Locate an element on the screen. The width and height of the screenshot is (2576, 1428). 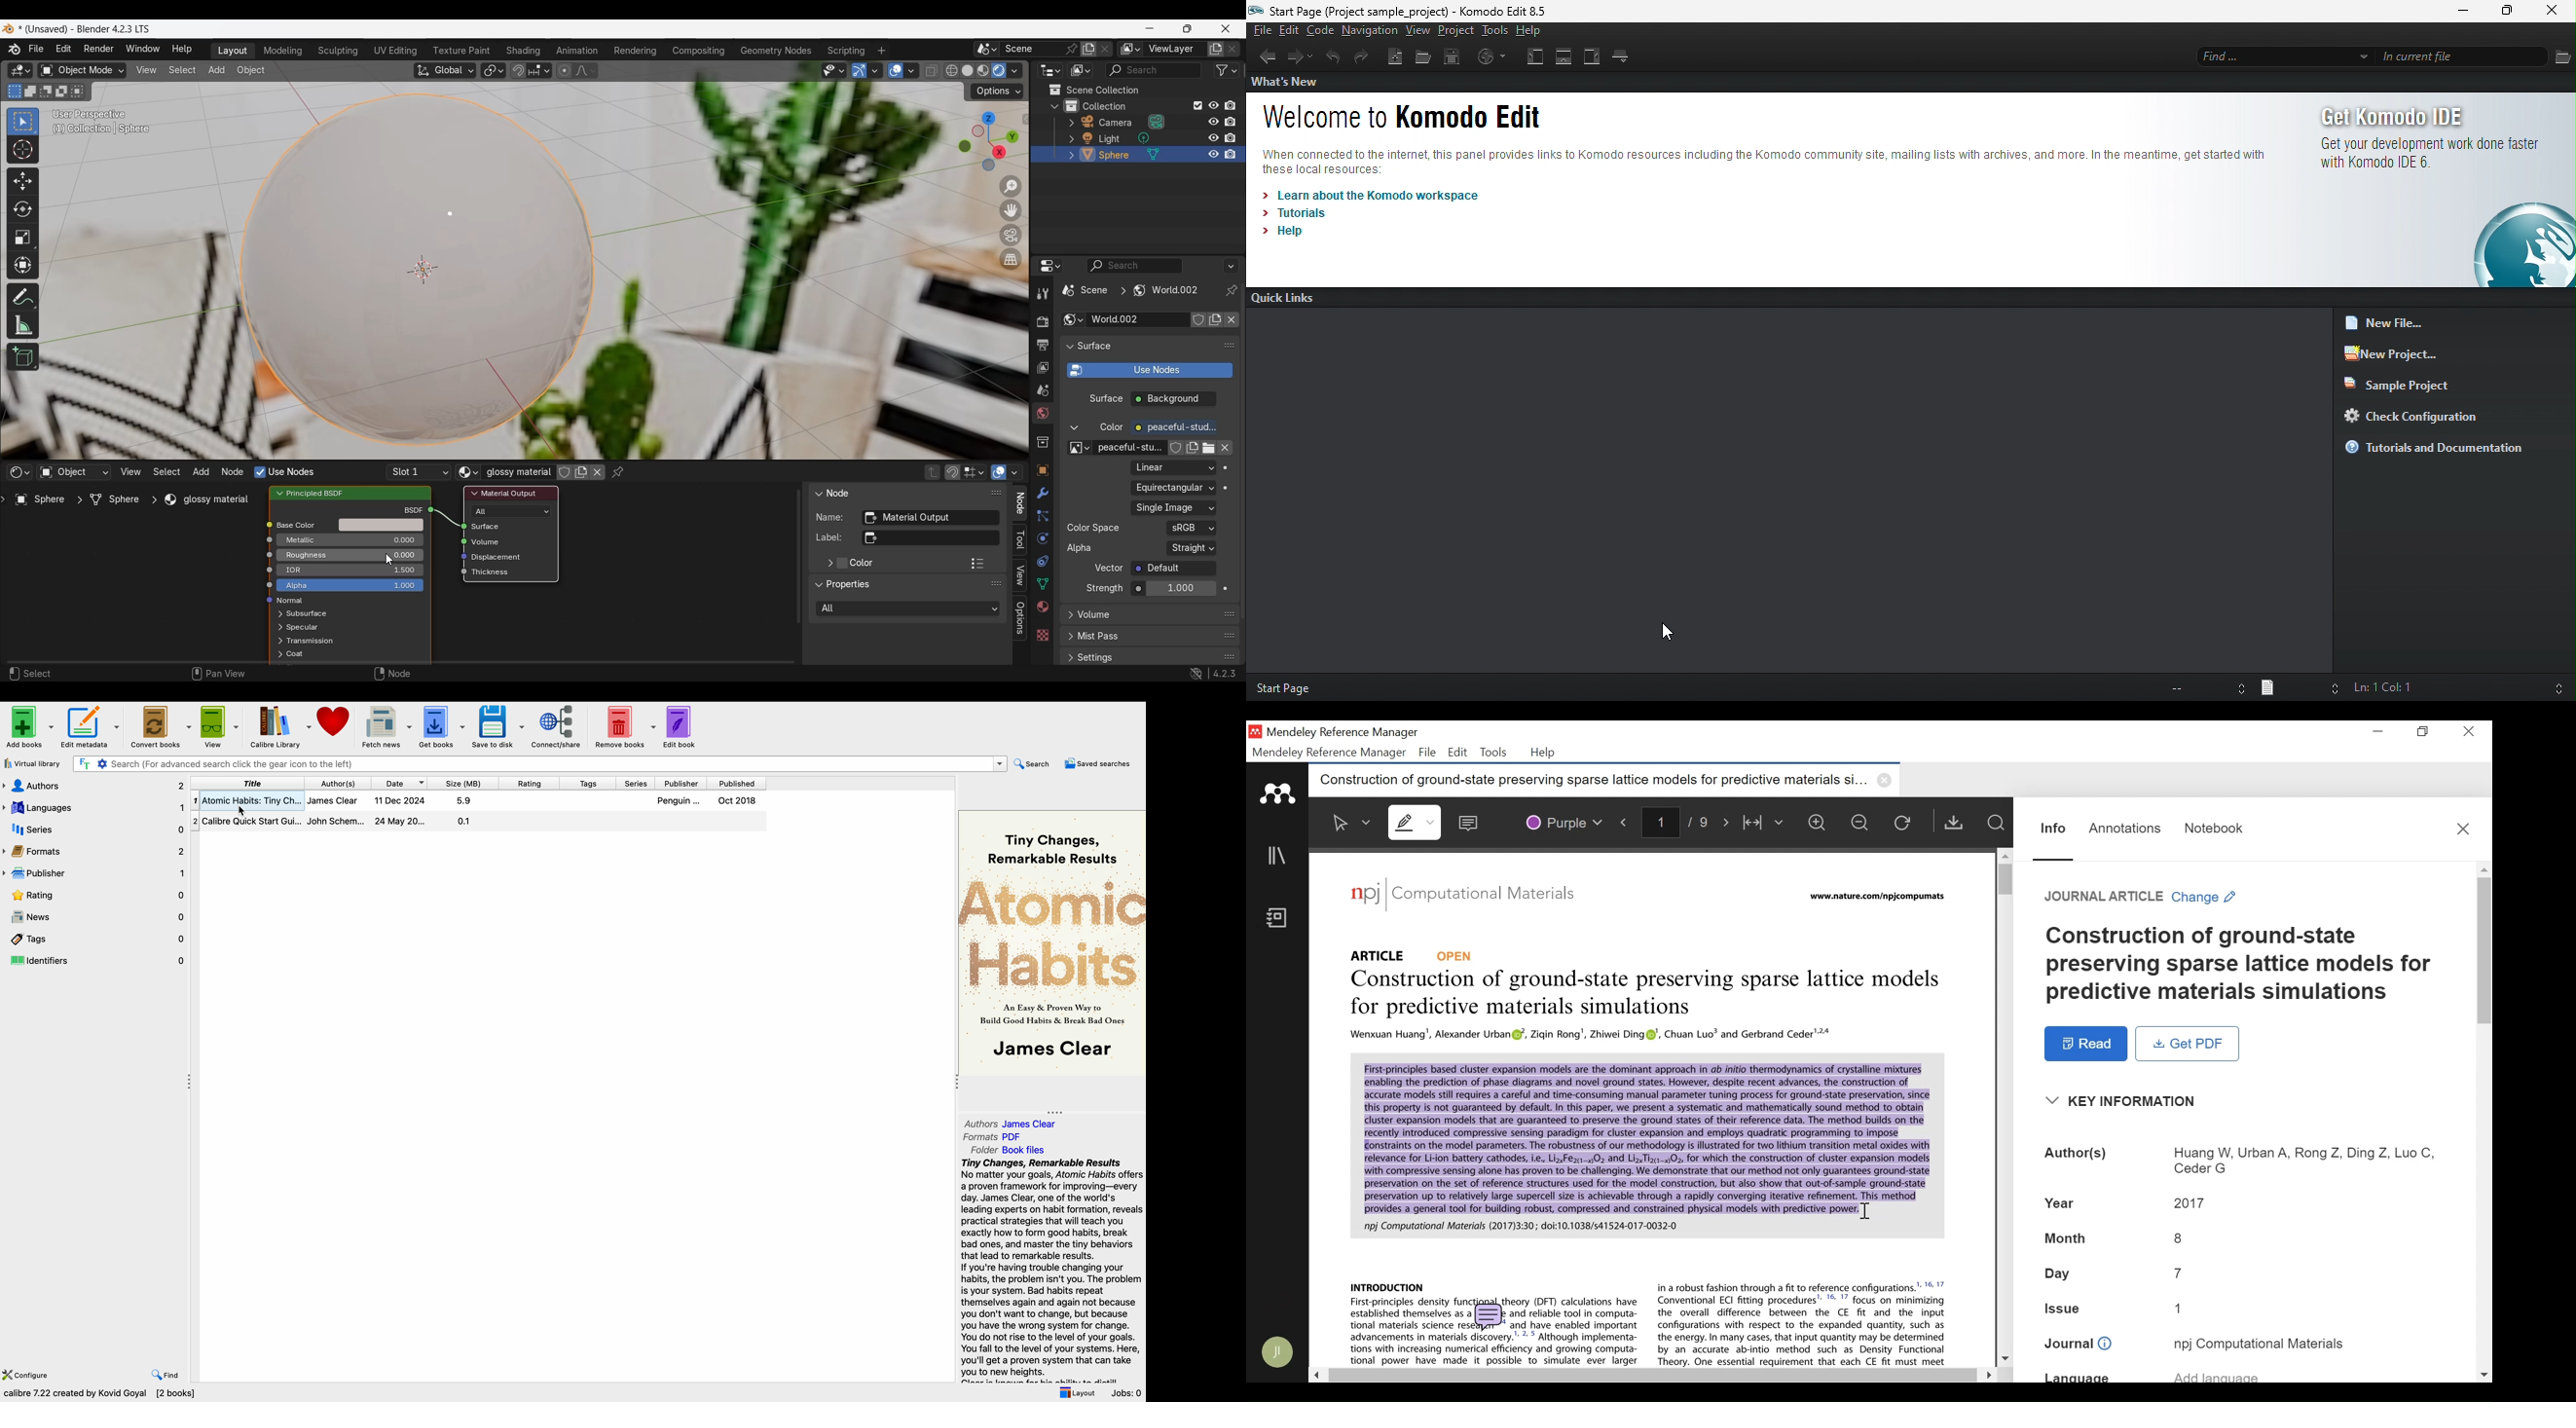
(1) Collection | Sphere is located at coordinates (104, 128).